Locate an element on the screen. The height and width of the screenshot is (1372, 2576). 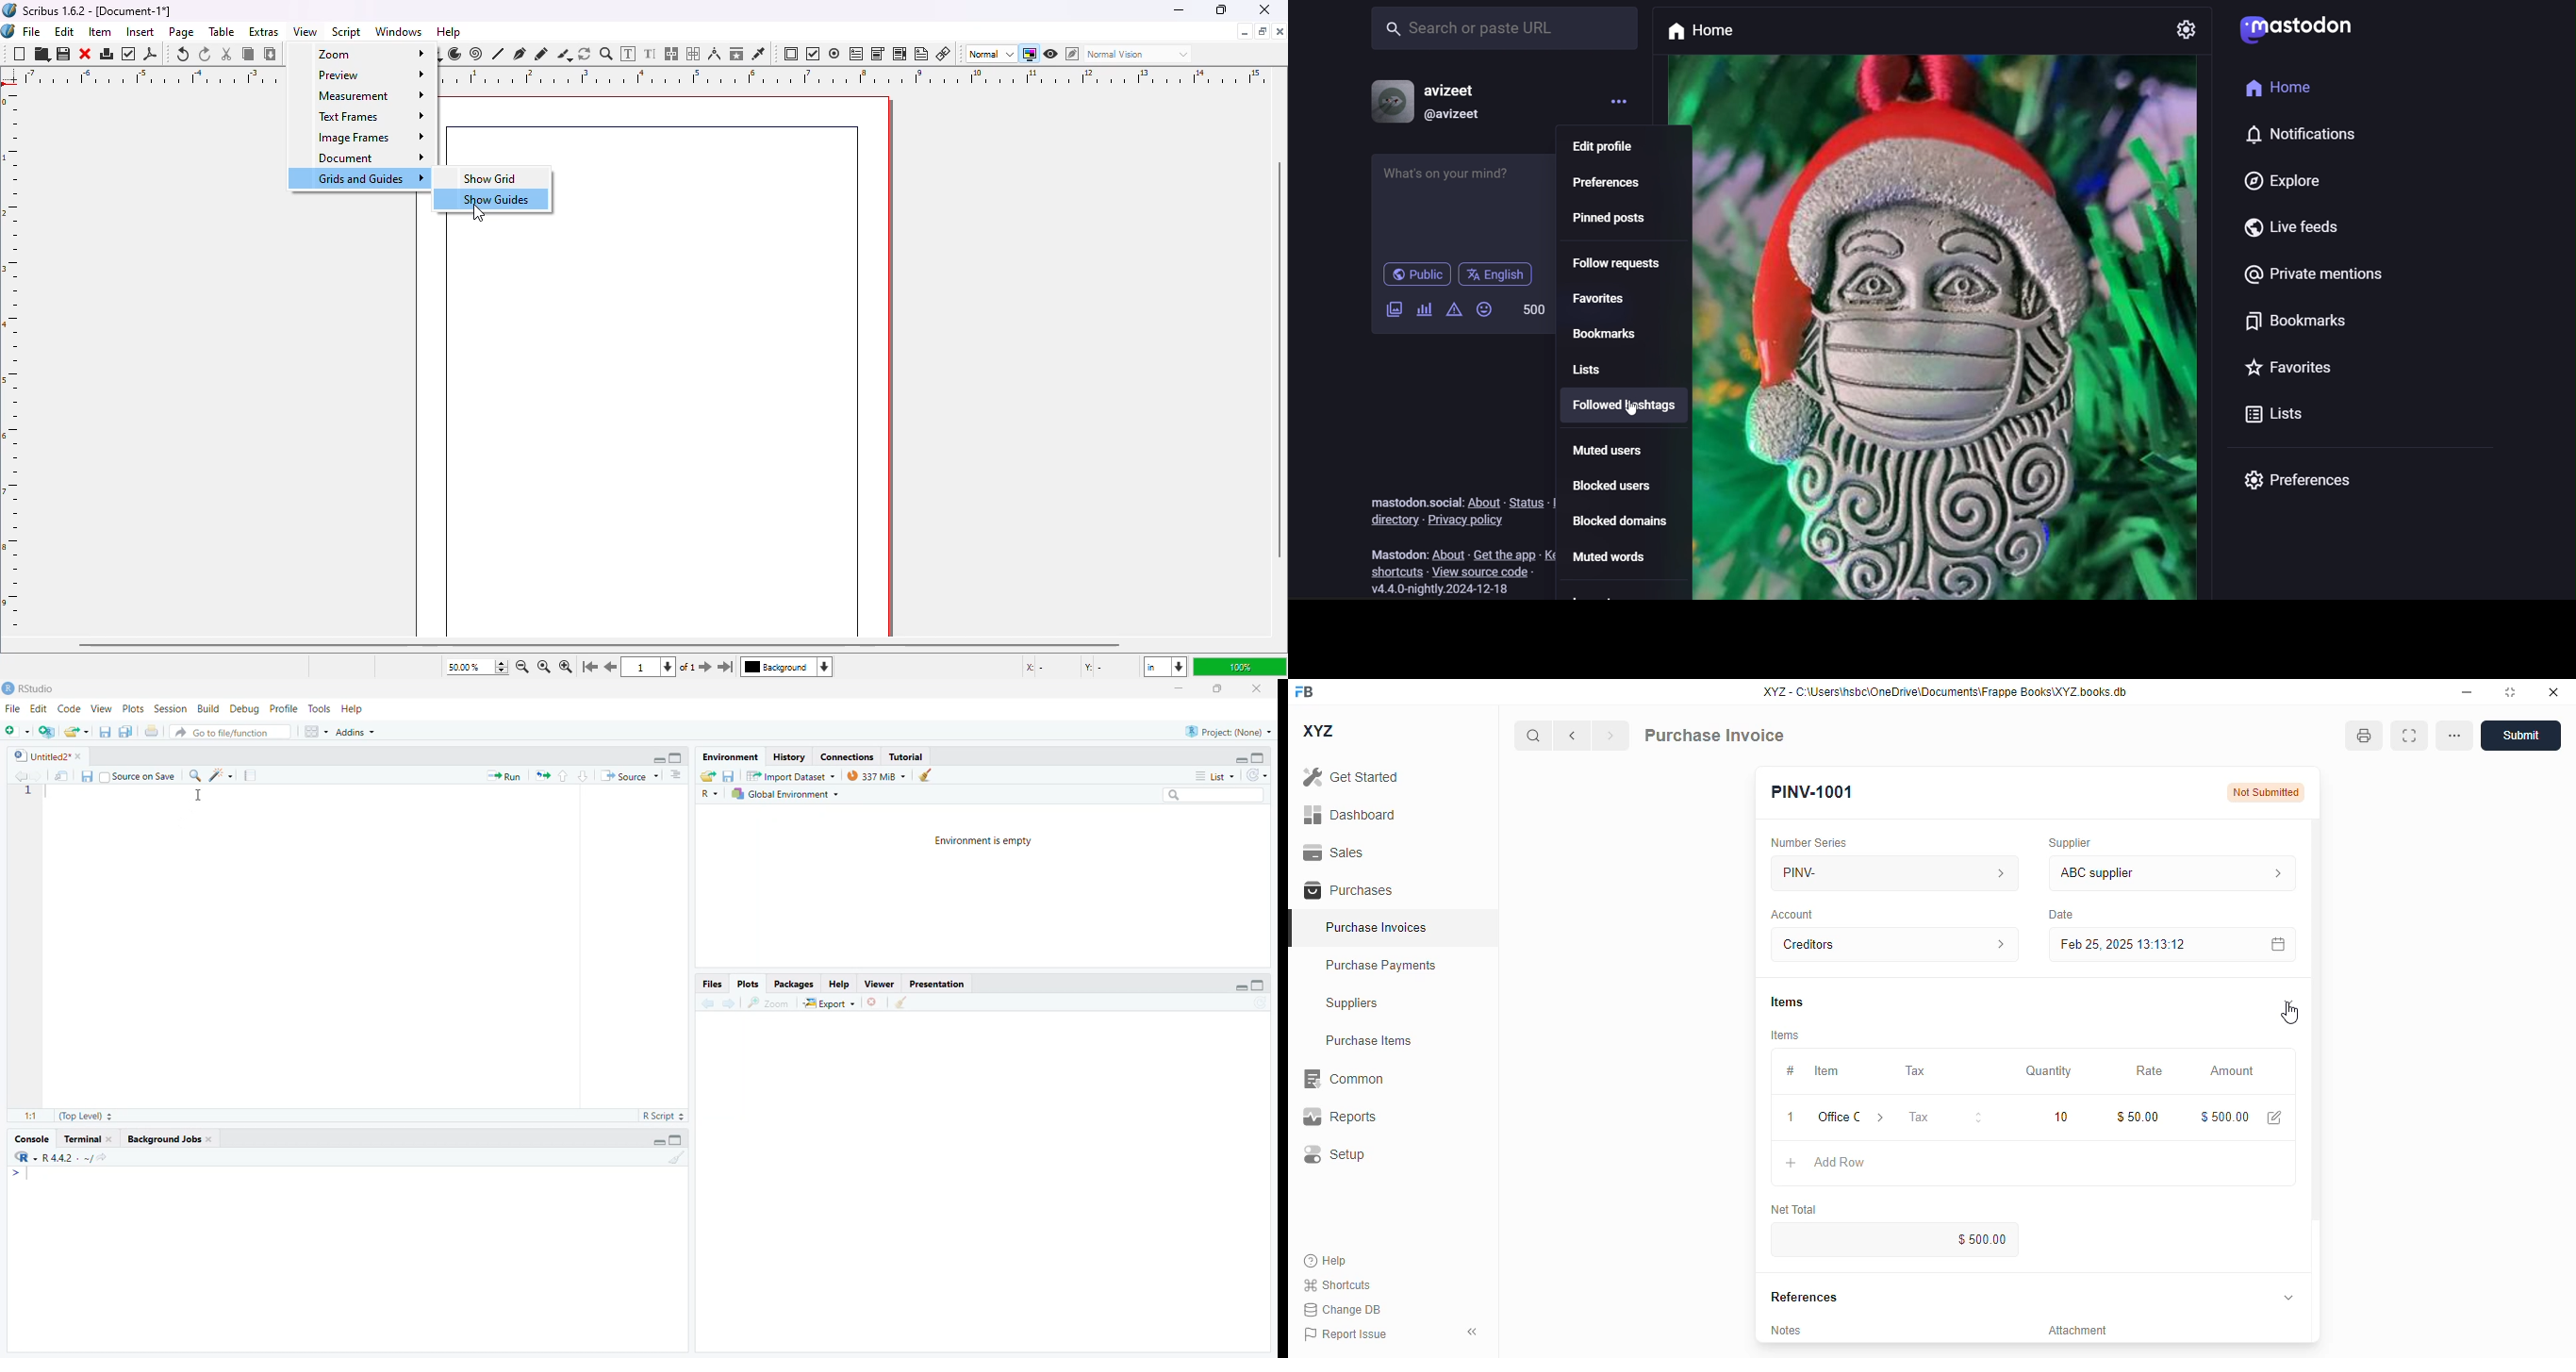
Build is located at coordinates (209, 708).